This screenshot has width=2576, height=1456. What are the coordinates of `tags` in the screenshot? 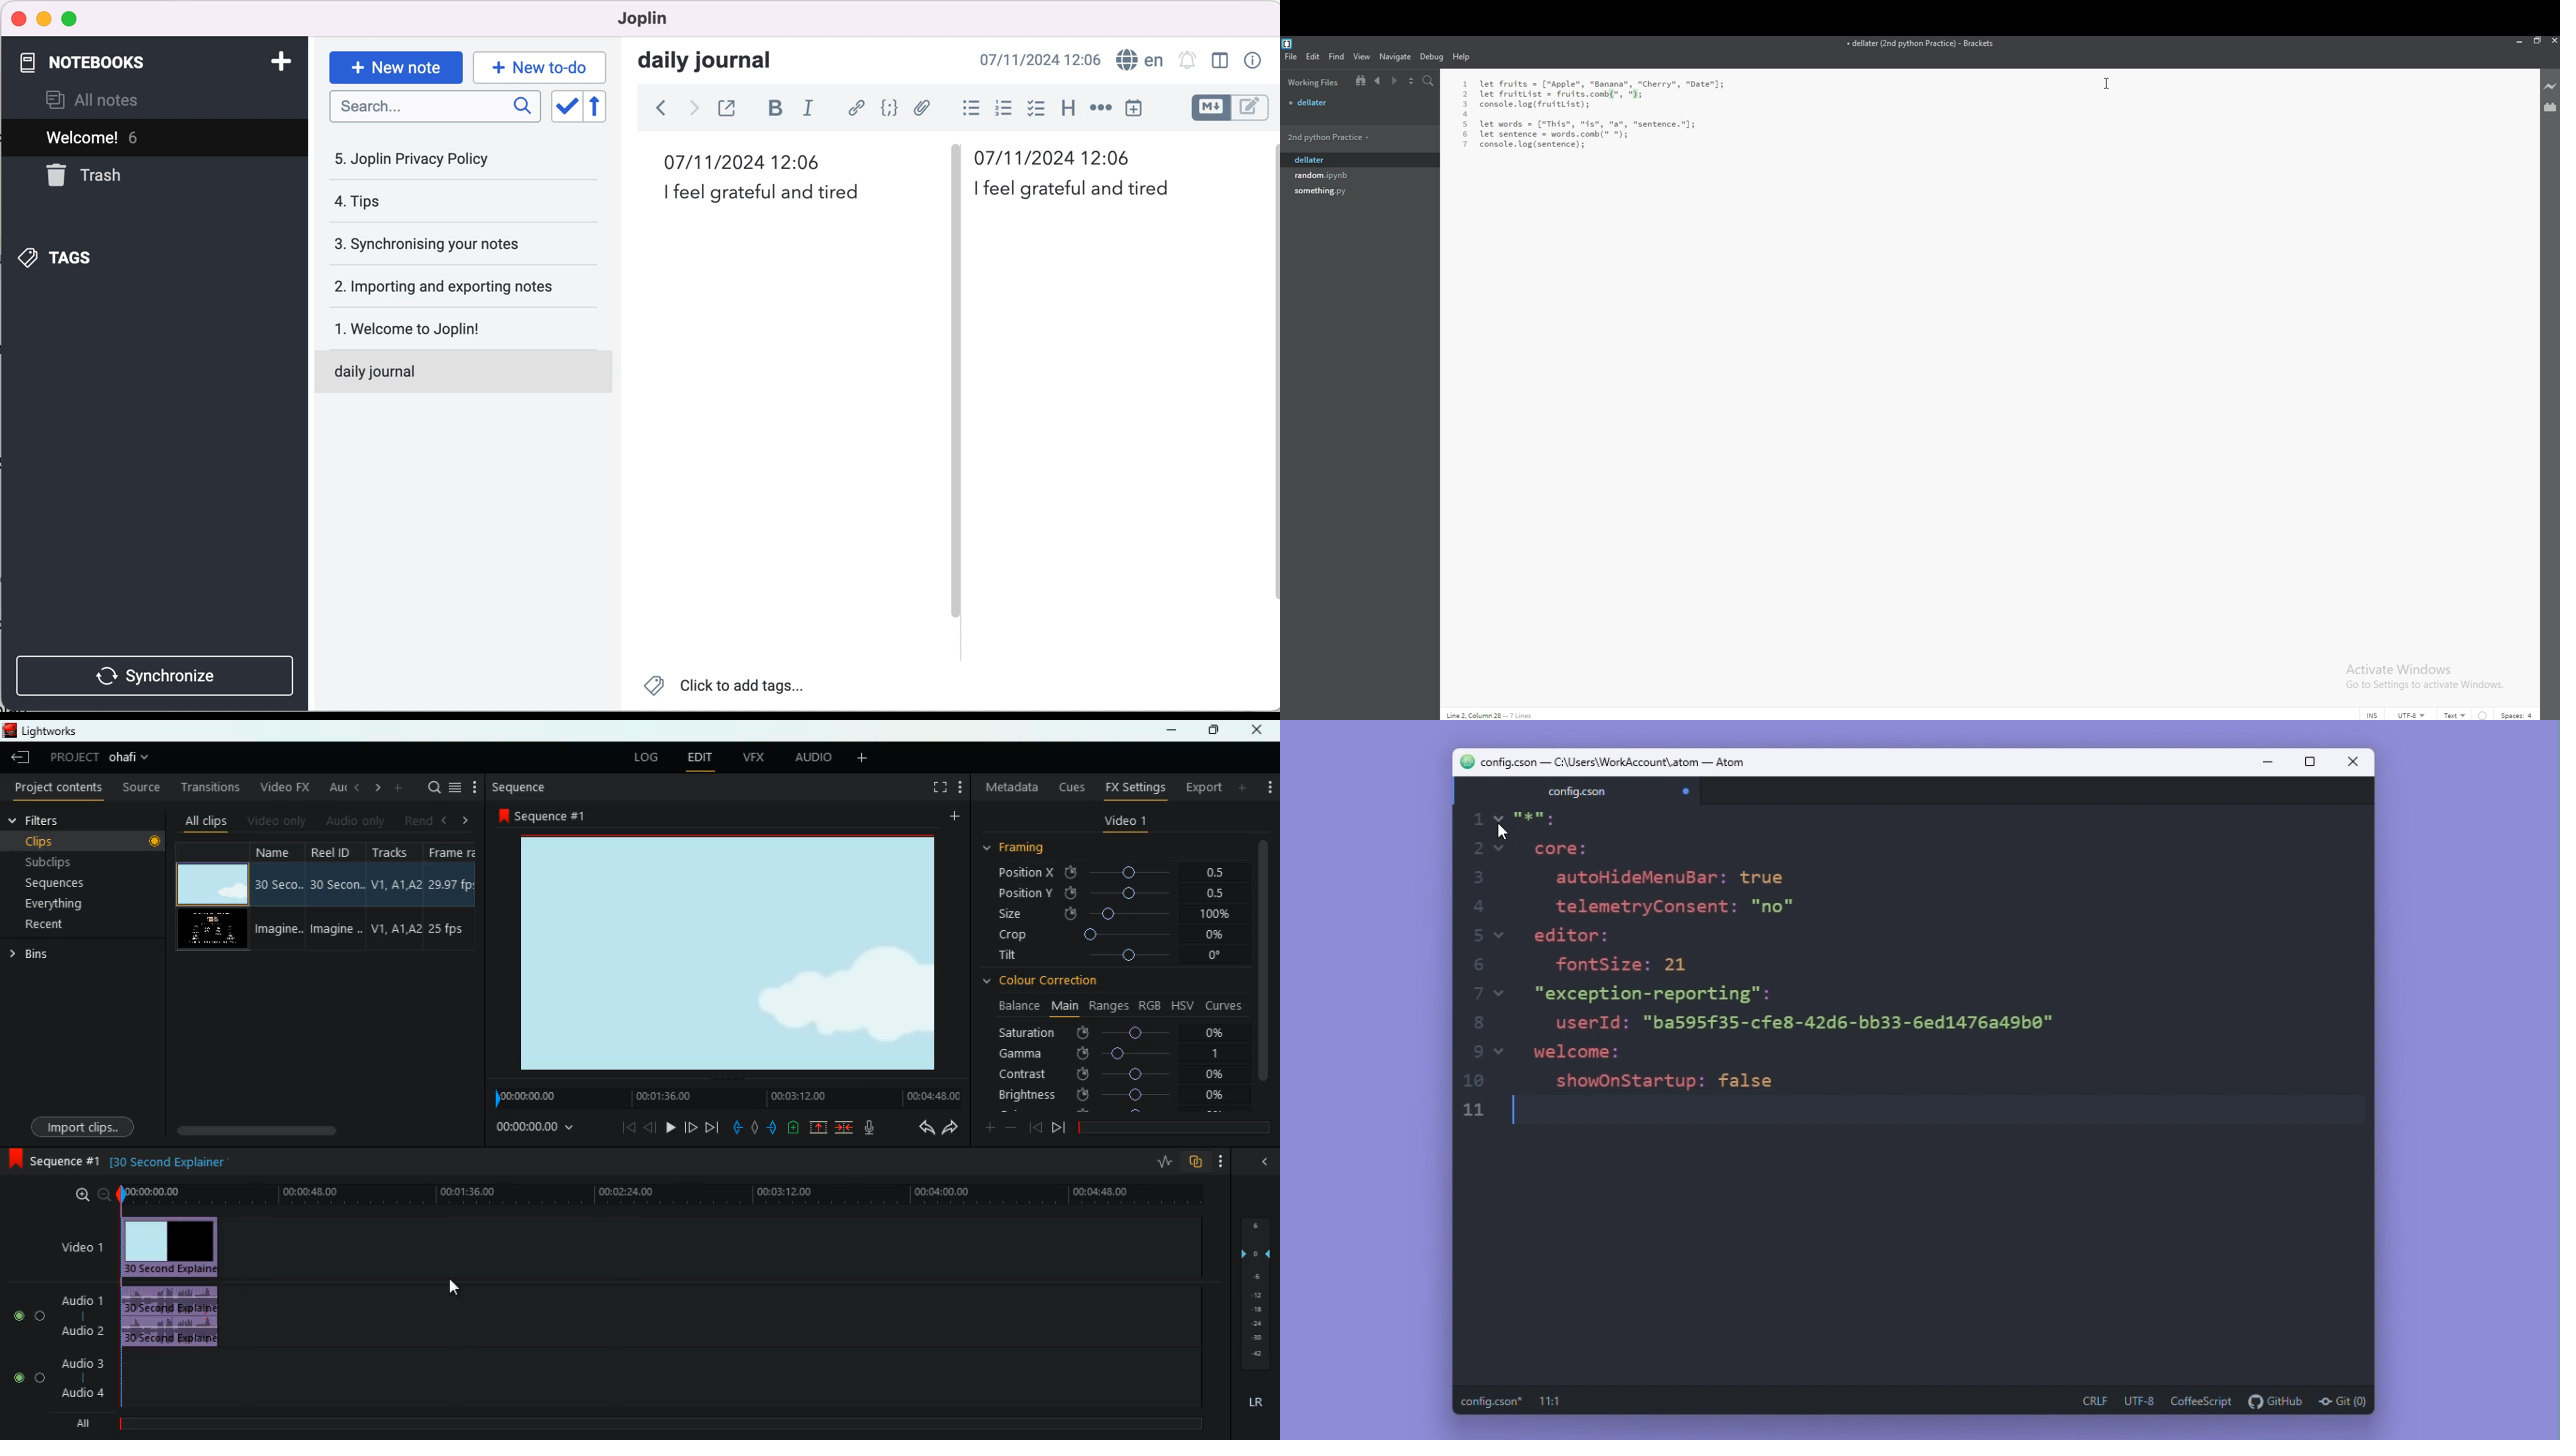 It's located at (80, 254).